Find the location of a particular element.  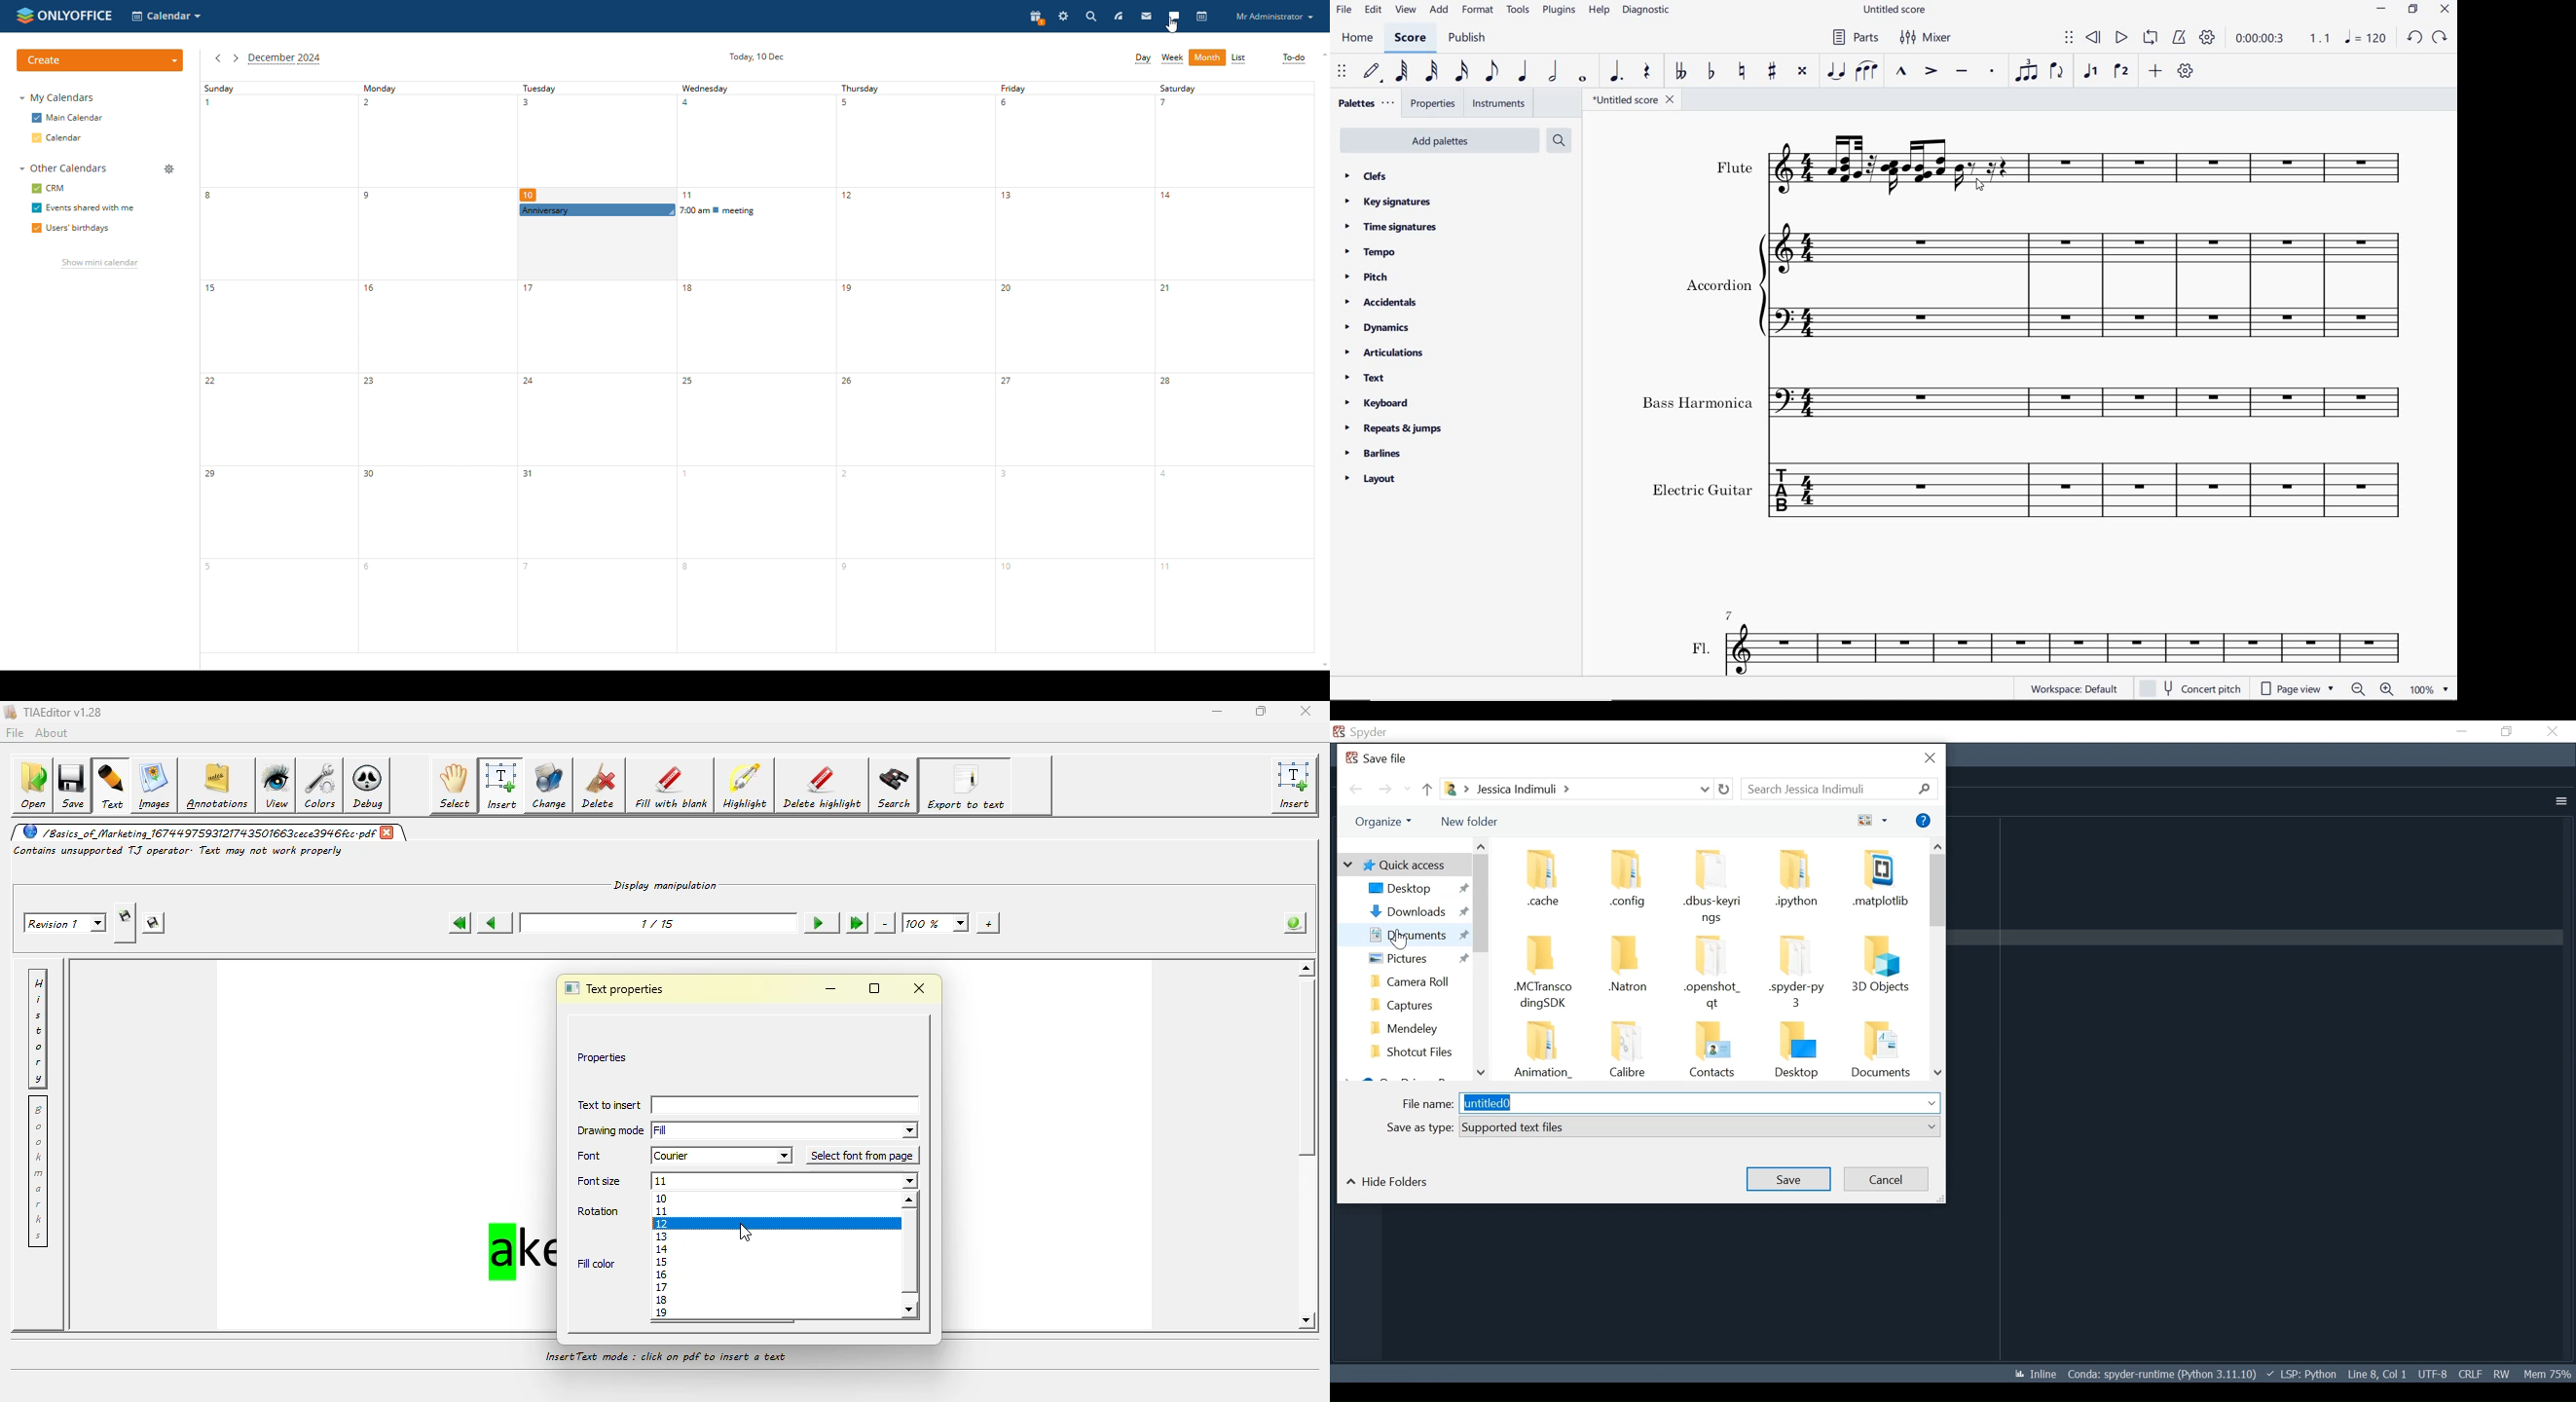

accent is located at coordinates (1931, 72).